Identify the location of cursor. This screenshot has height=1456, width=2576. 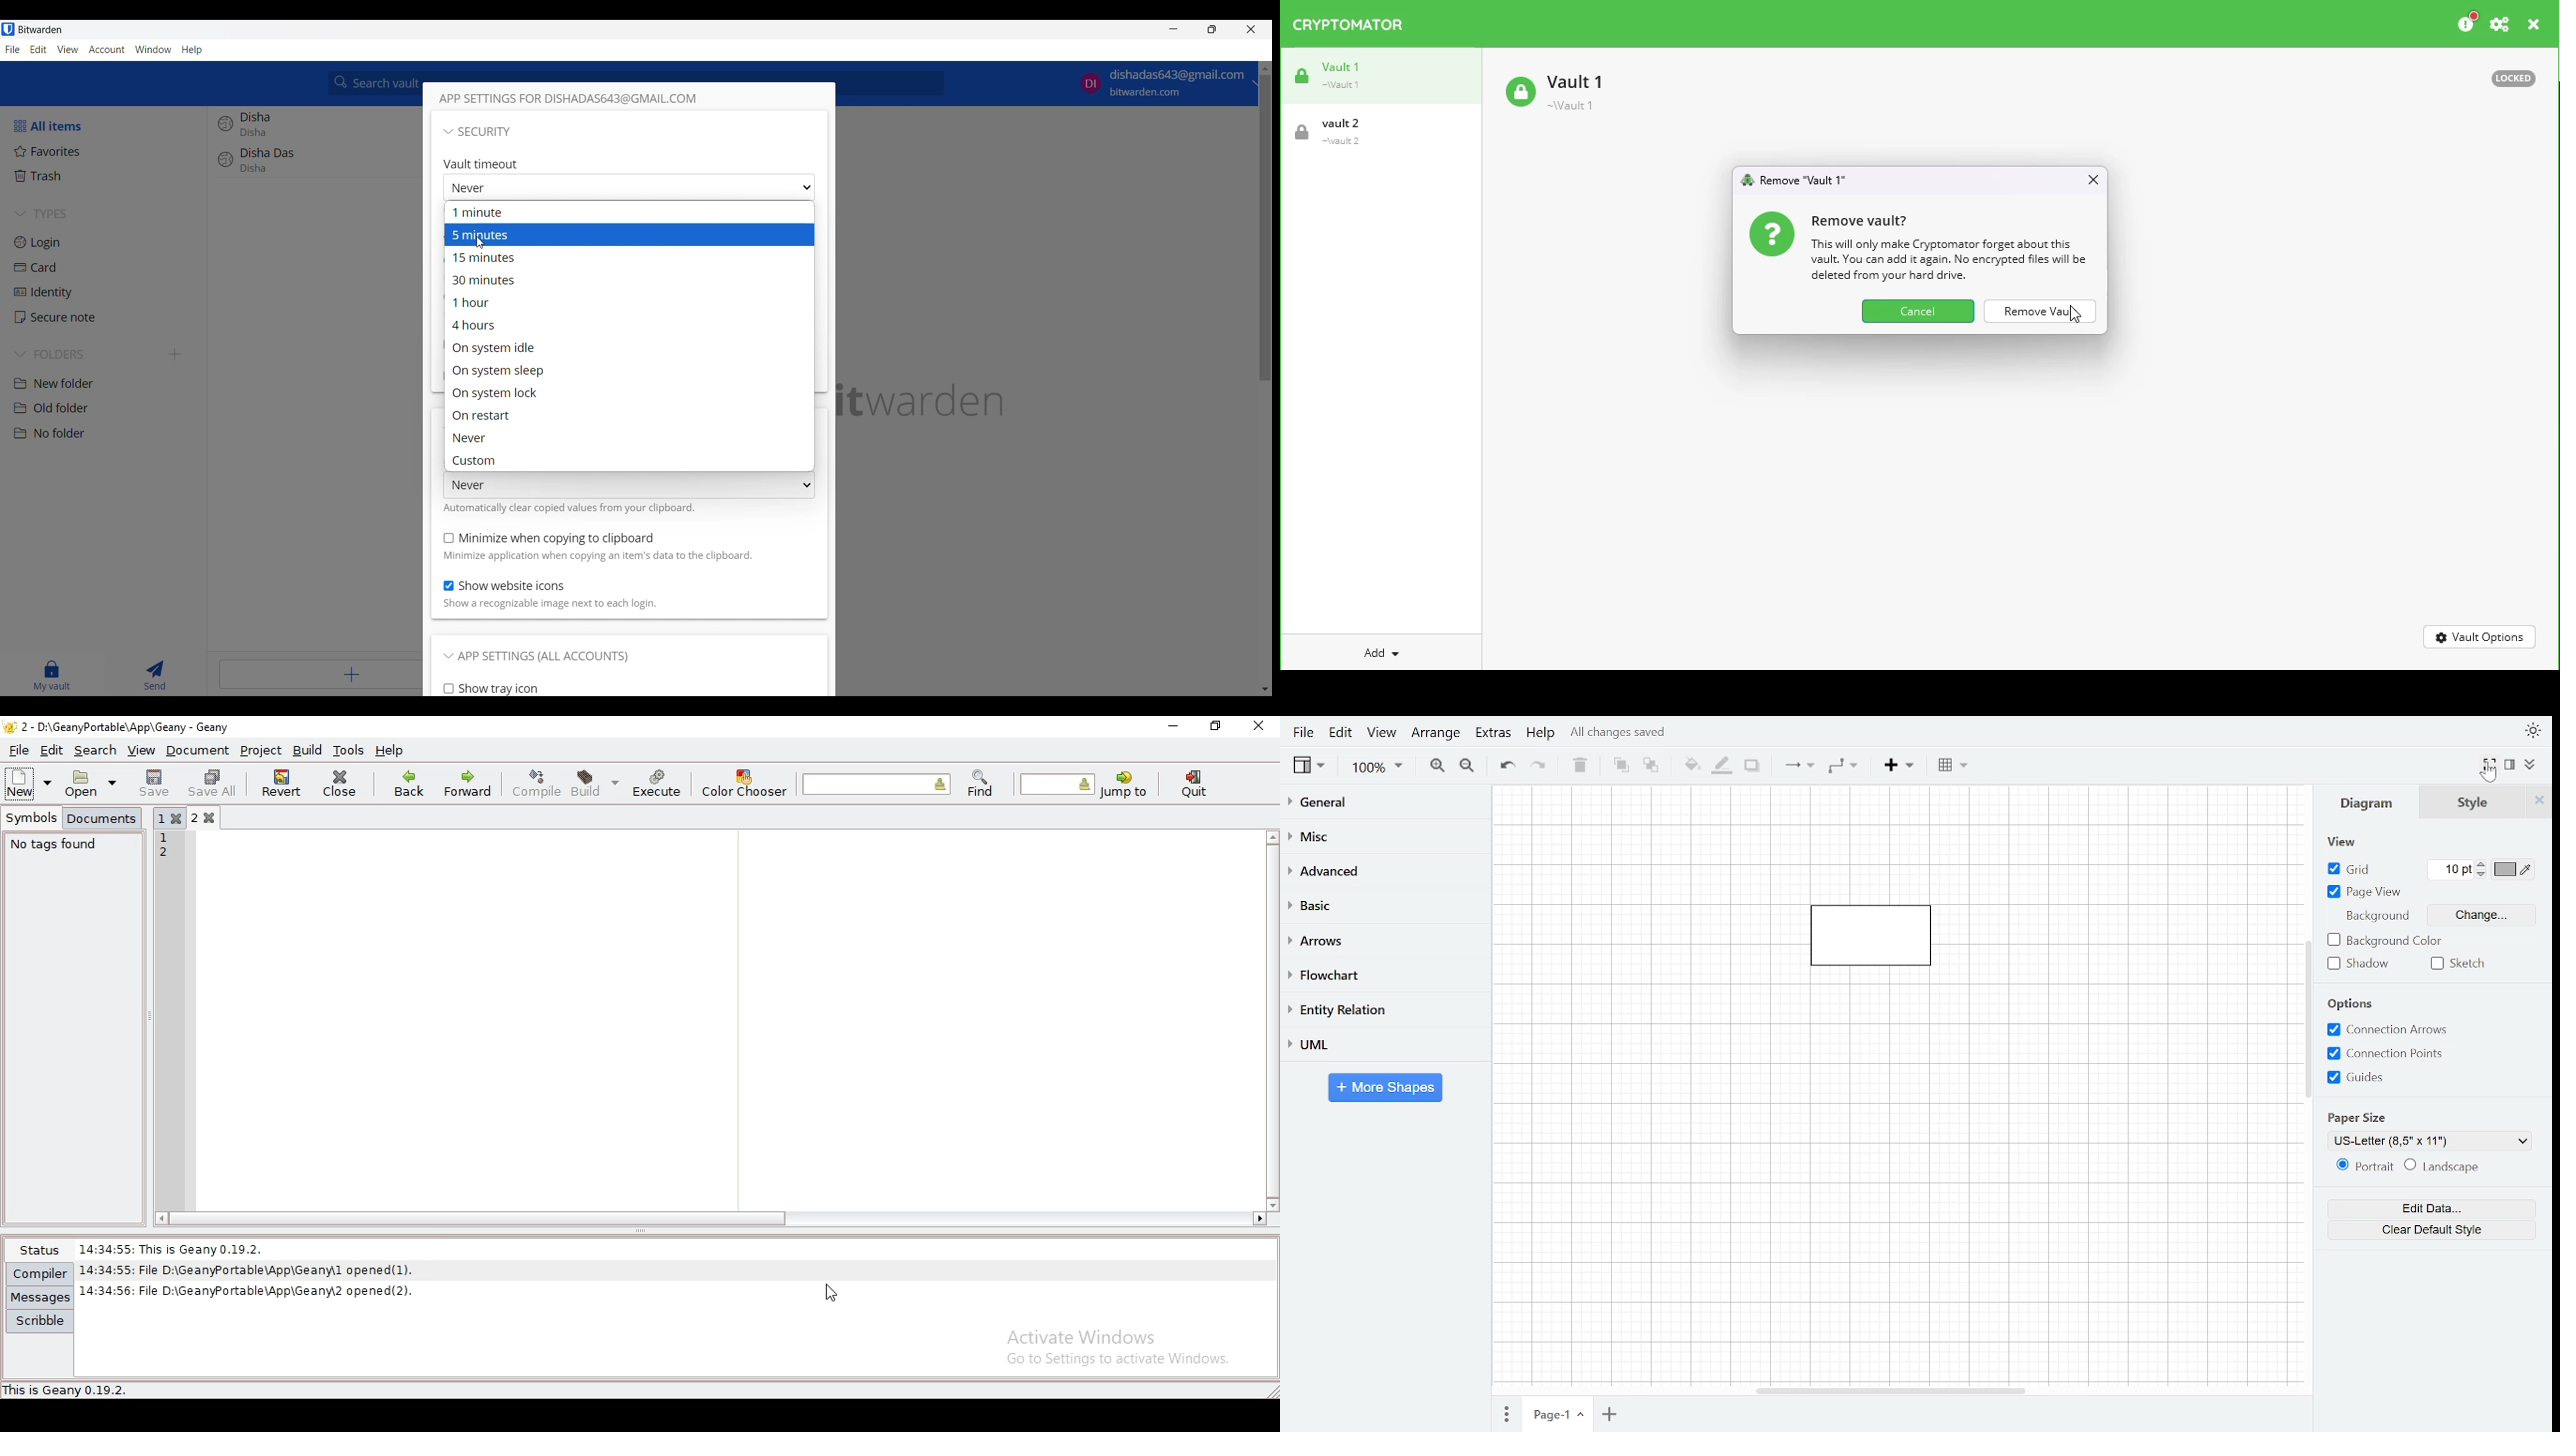
(485, 239).